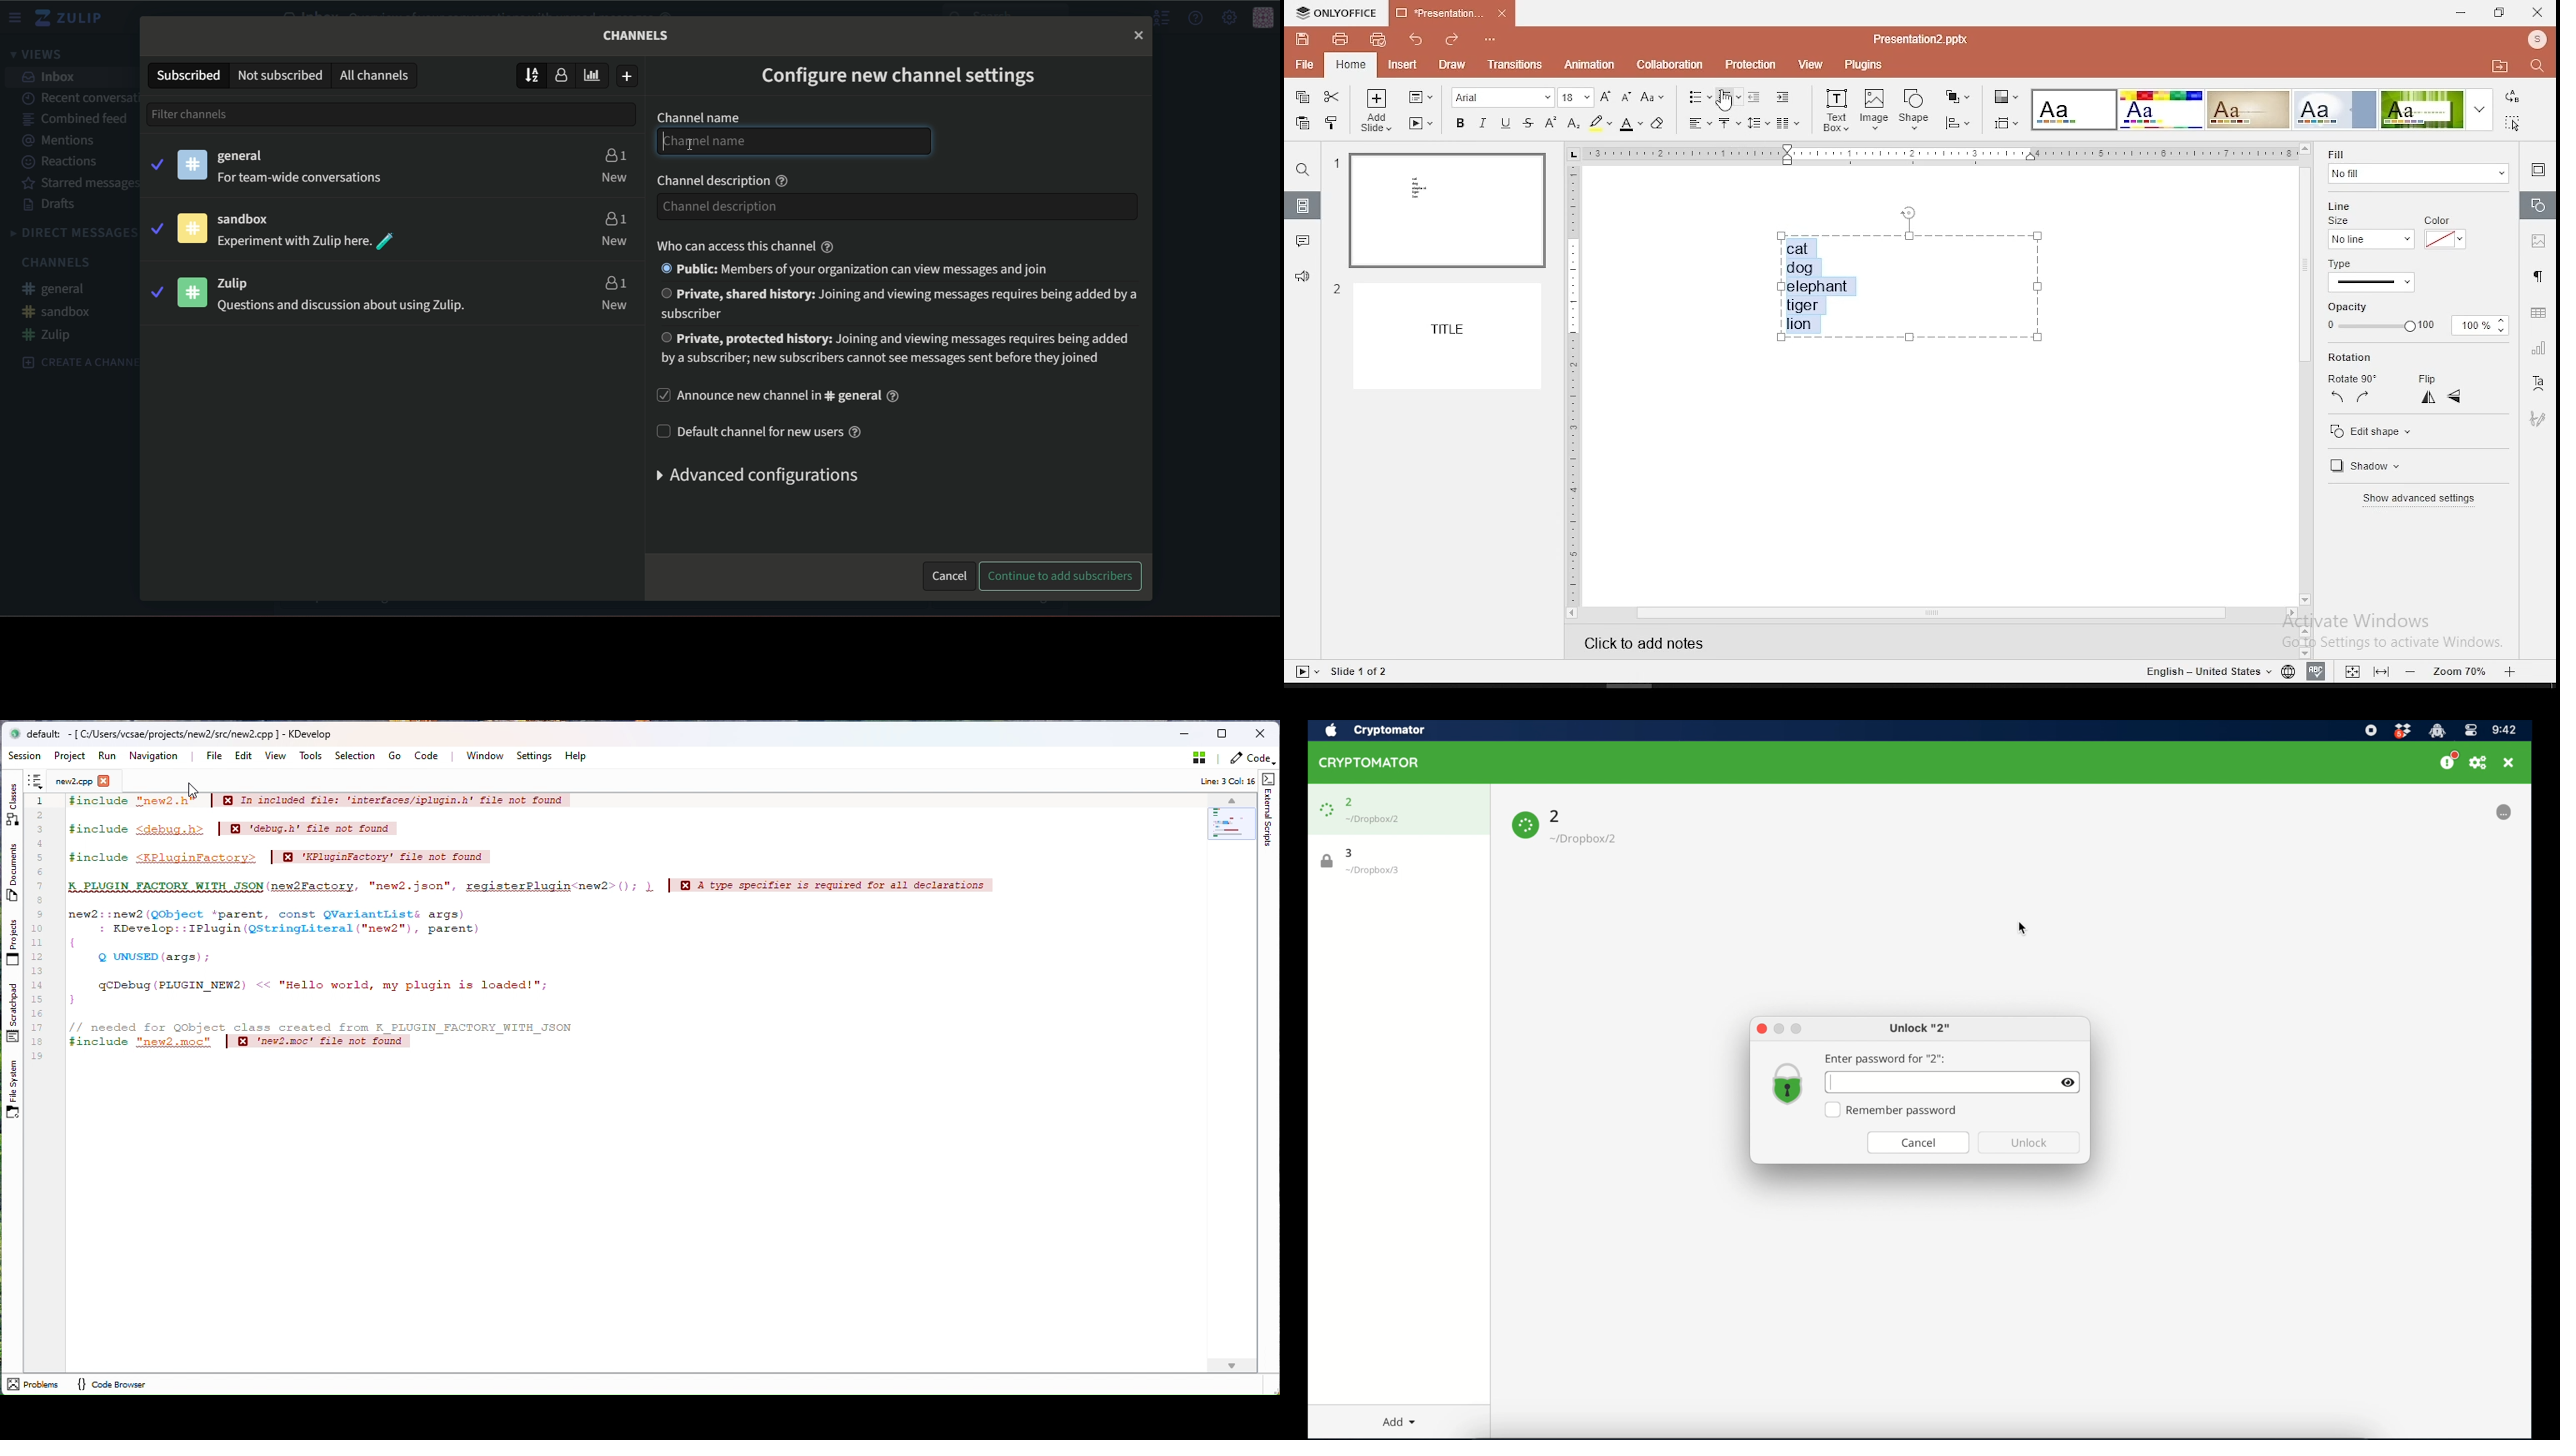  Describe the element at coordinates (1378, 39) in the screenshot. I see `quick print` at that location.